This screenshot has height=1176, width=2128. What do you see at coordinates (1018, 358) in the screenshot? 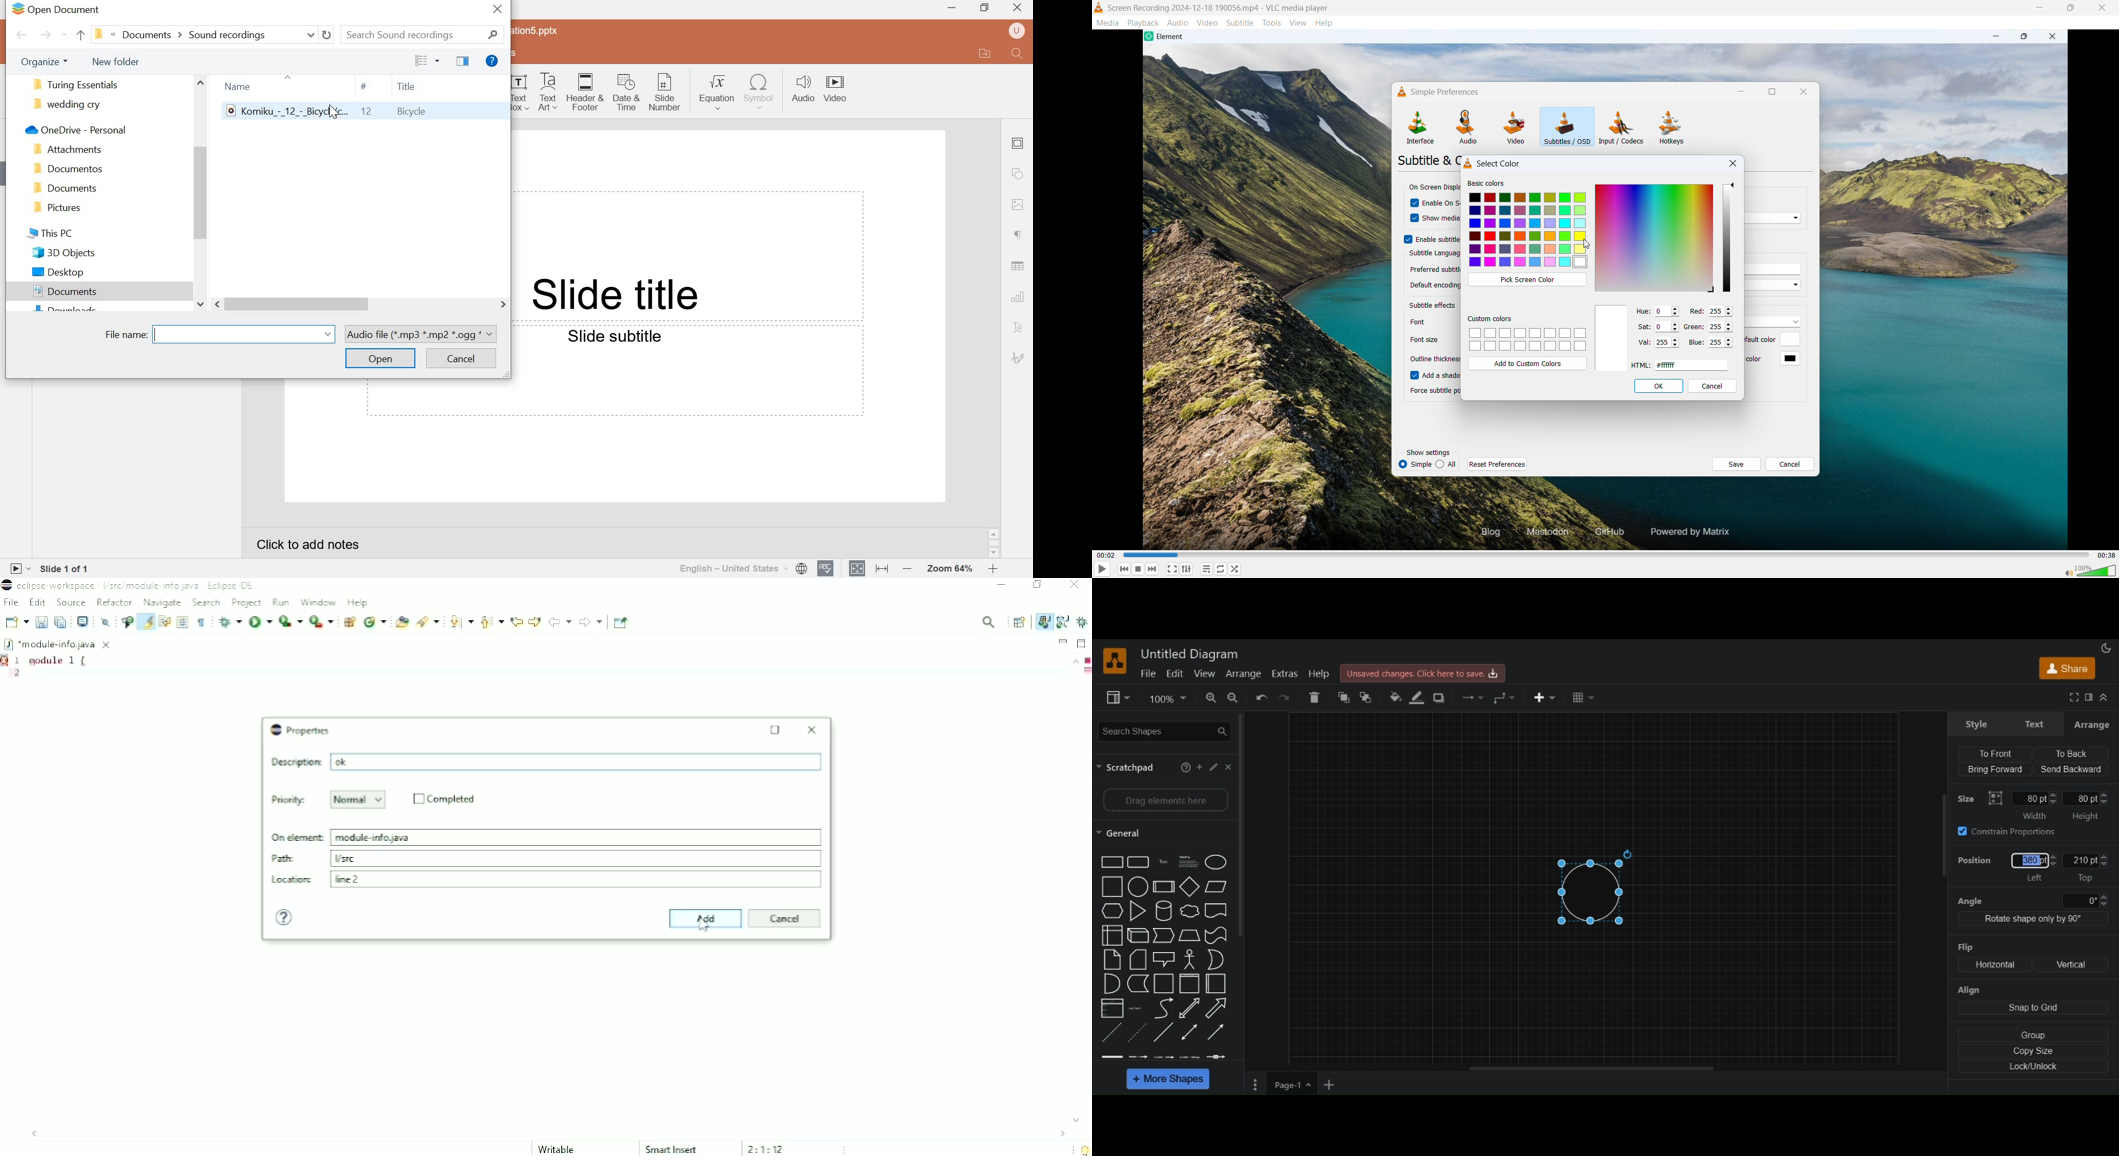
I see `signature` at bounding box center [1018, 358].